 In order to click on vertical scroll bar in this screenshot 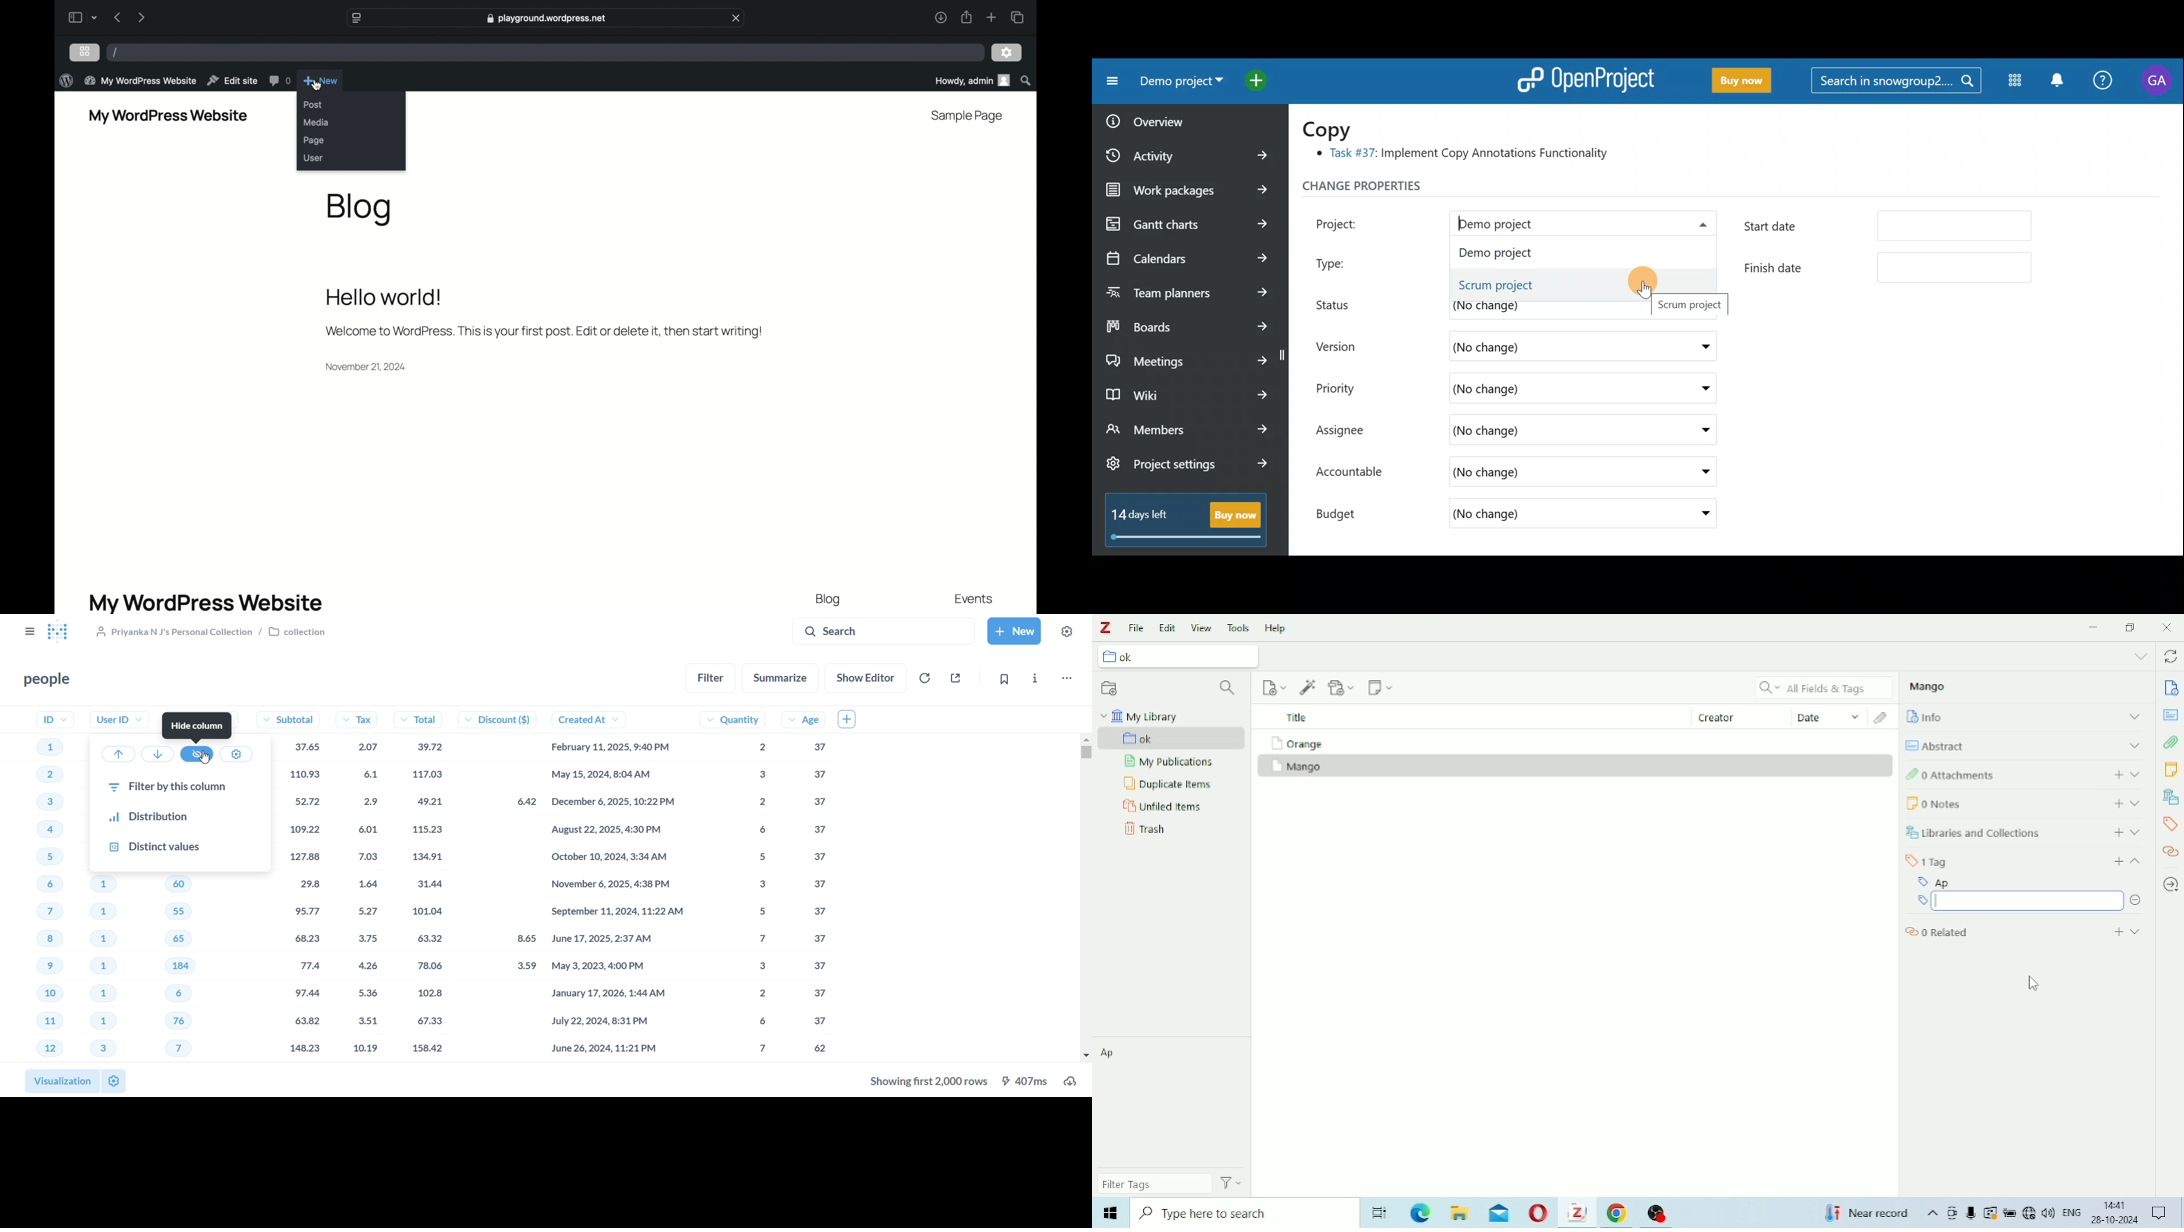, I will do `click(1085, 901)`.